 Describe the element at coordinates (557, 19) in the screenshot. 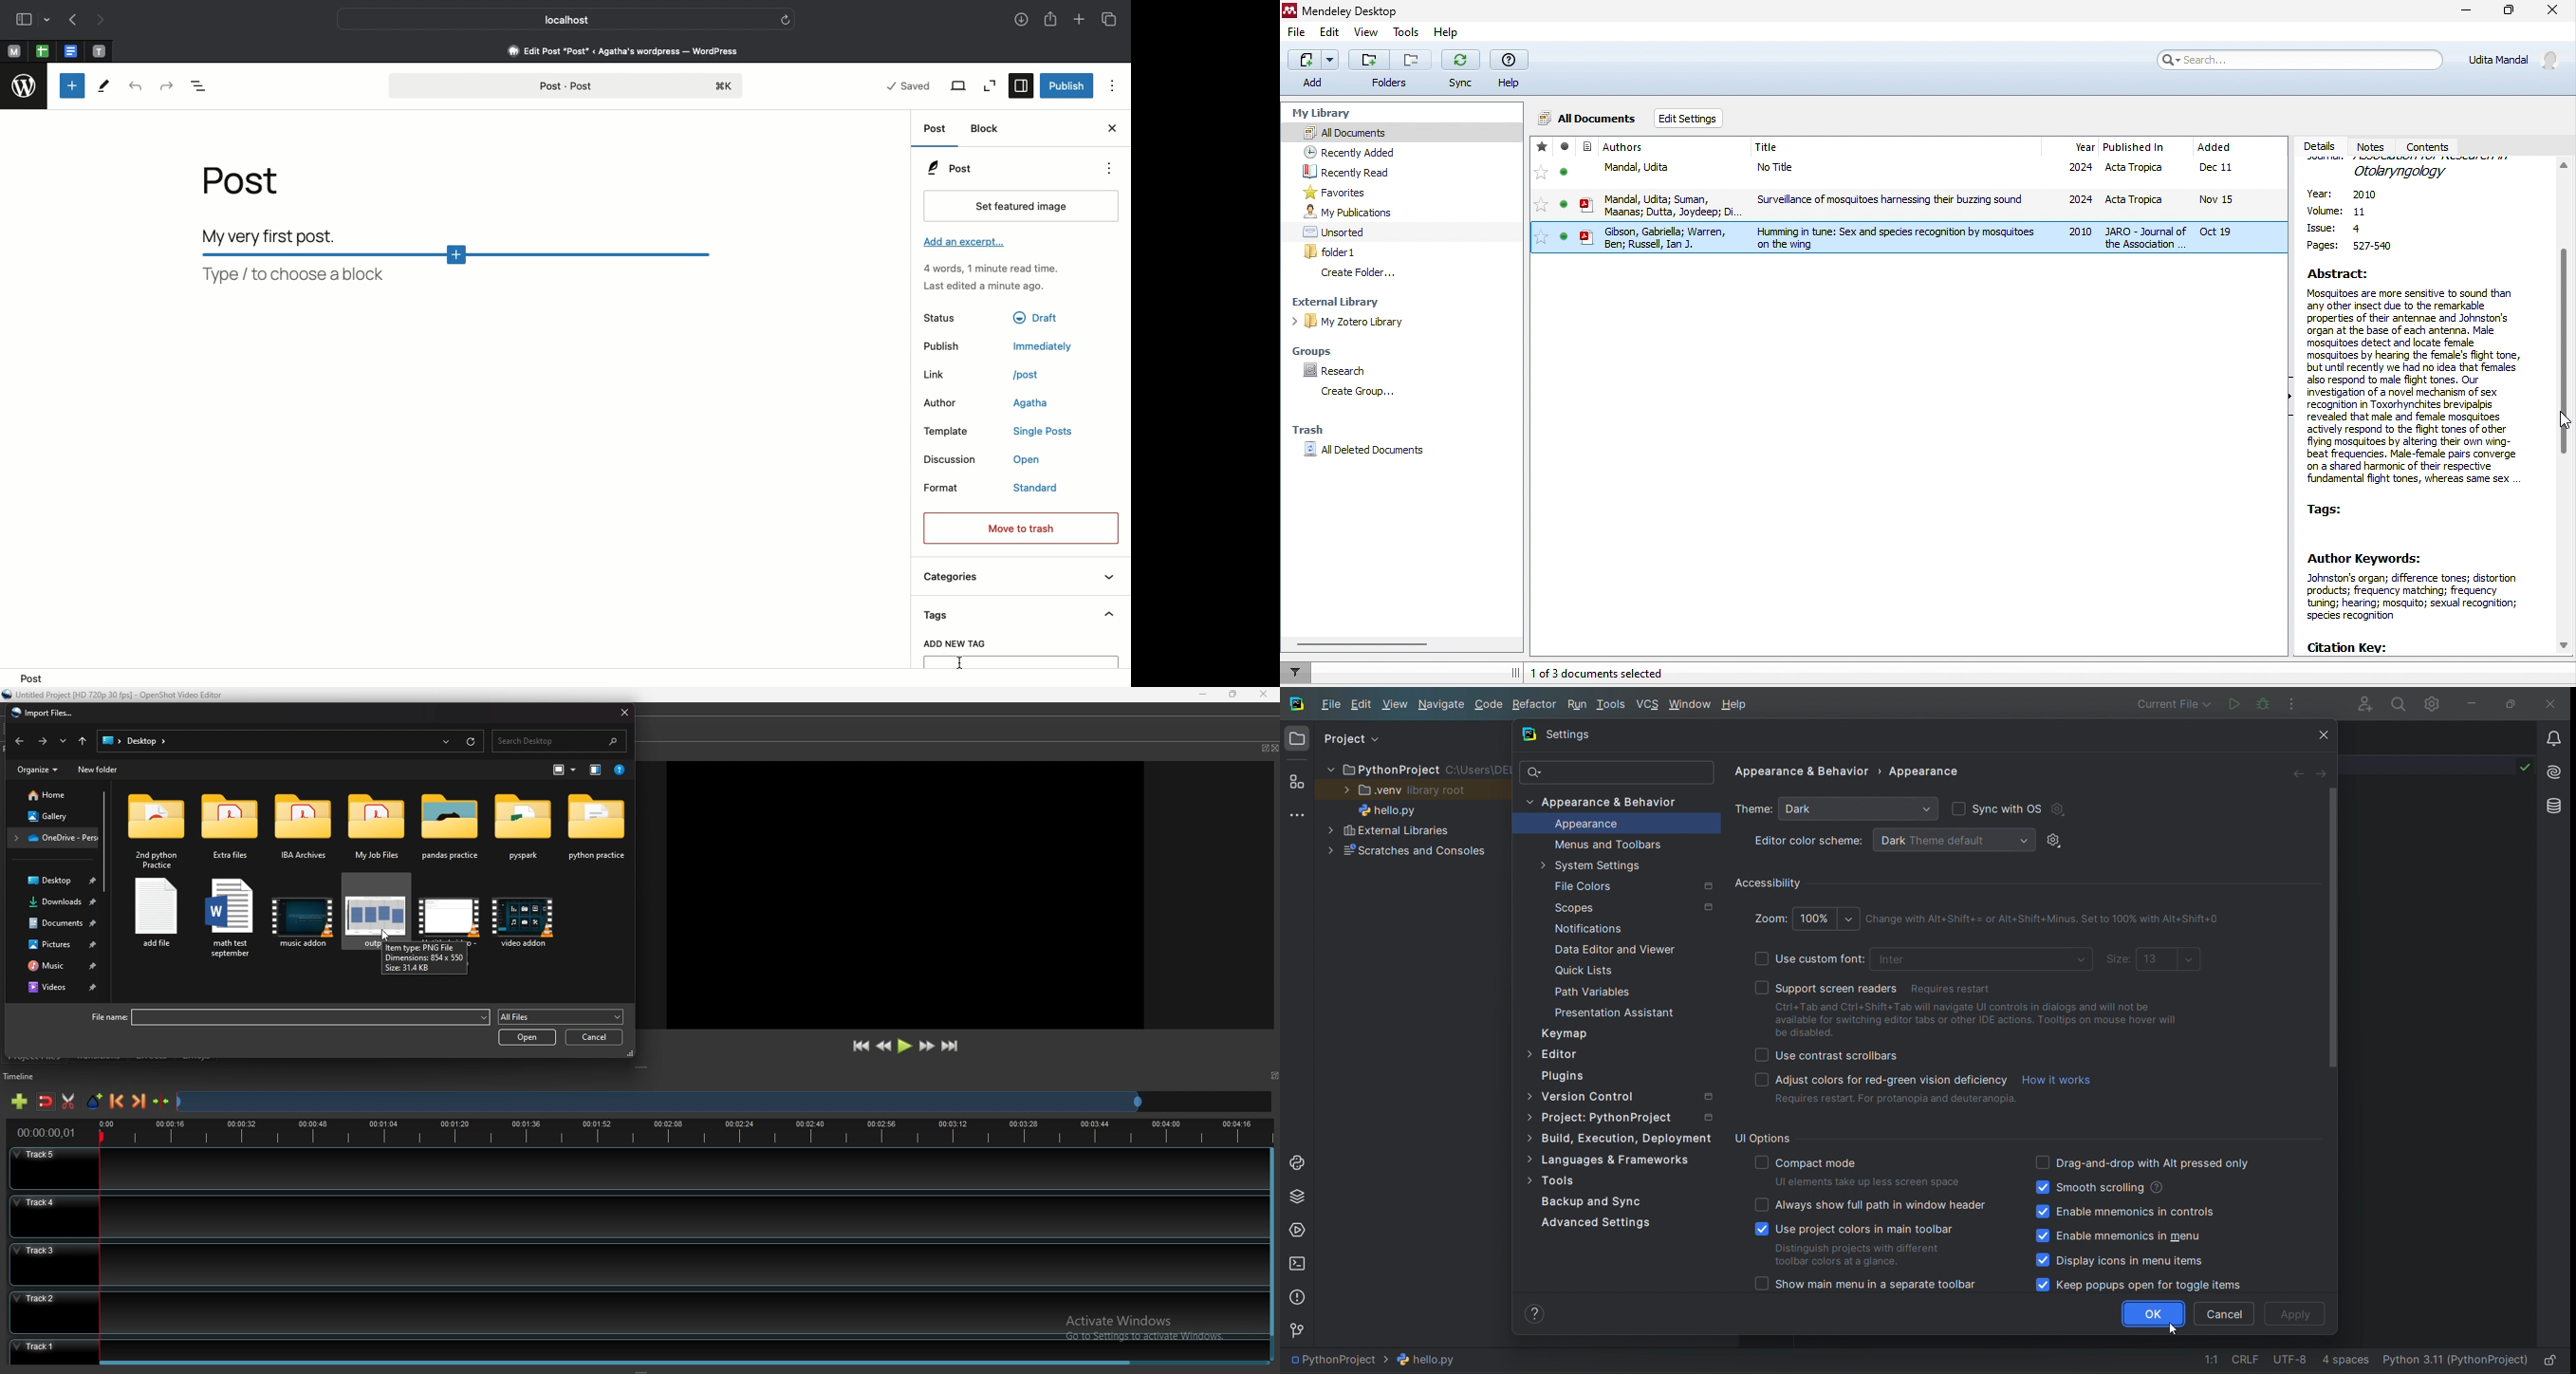

I see `Local host` at that location.